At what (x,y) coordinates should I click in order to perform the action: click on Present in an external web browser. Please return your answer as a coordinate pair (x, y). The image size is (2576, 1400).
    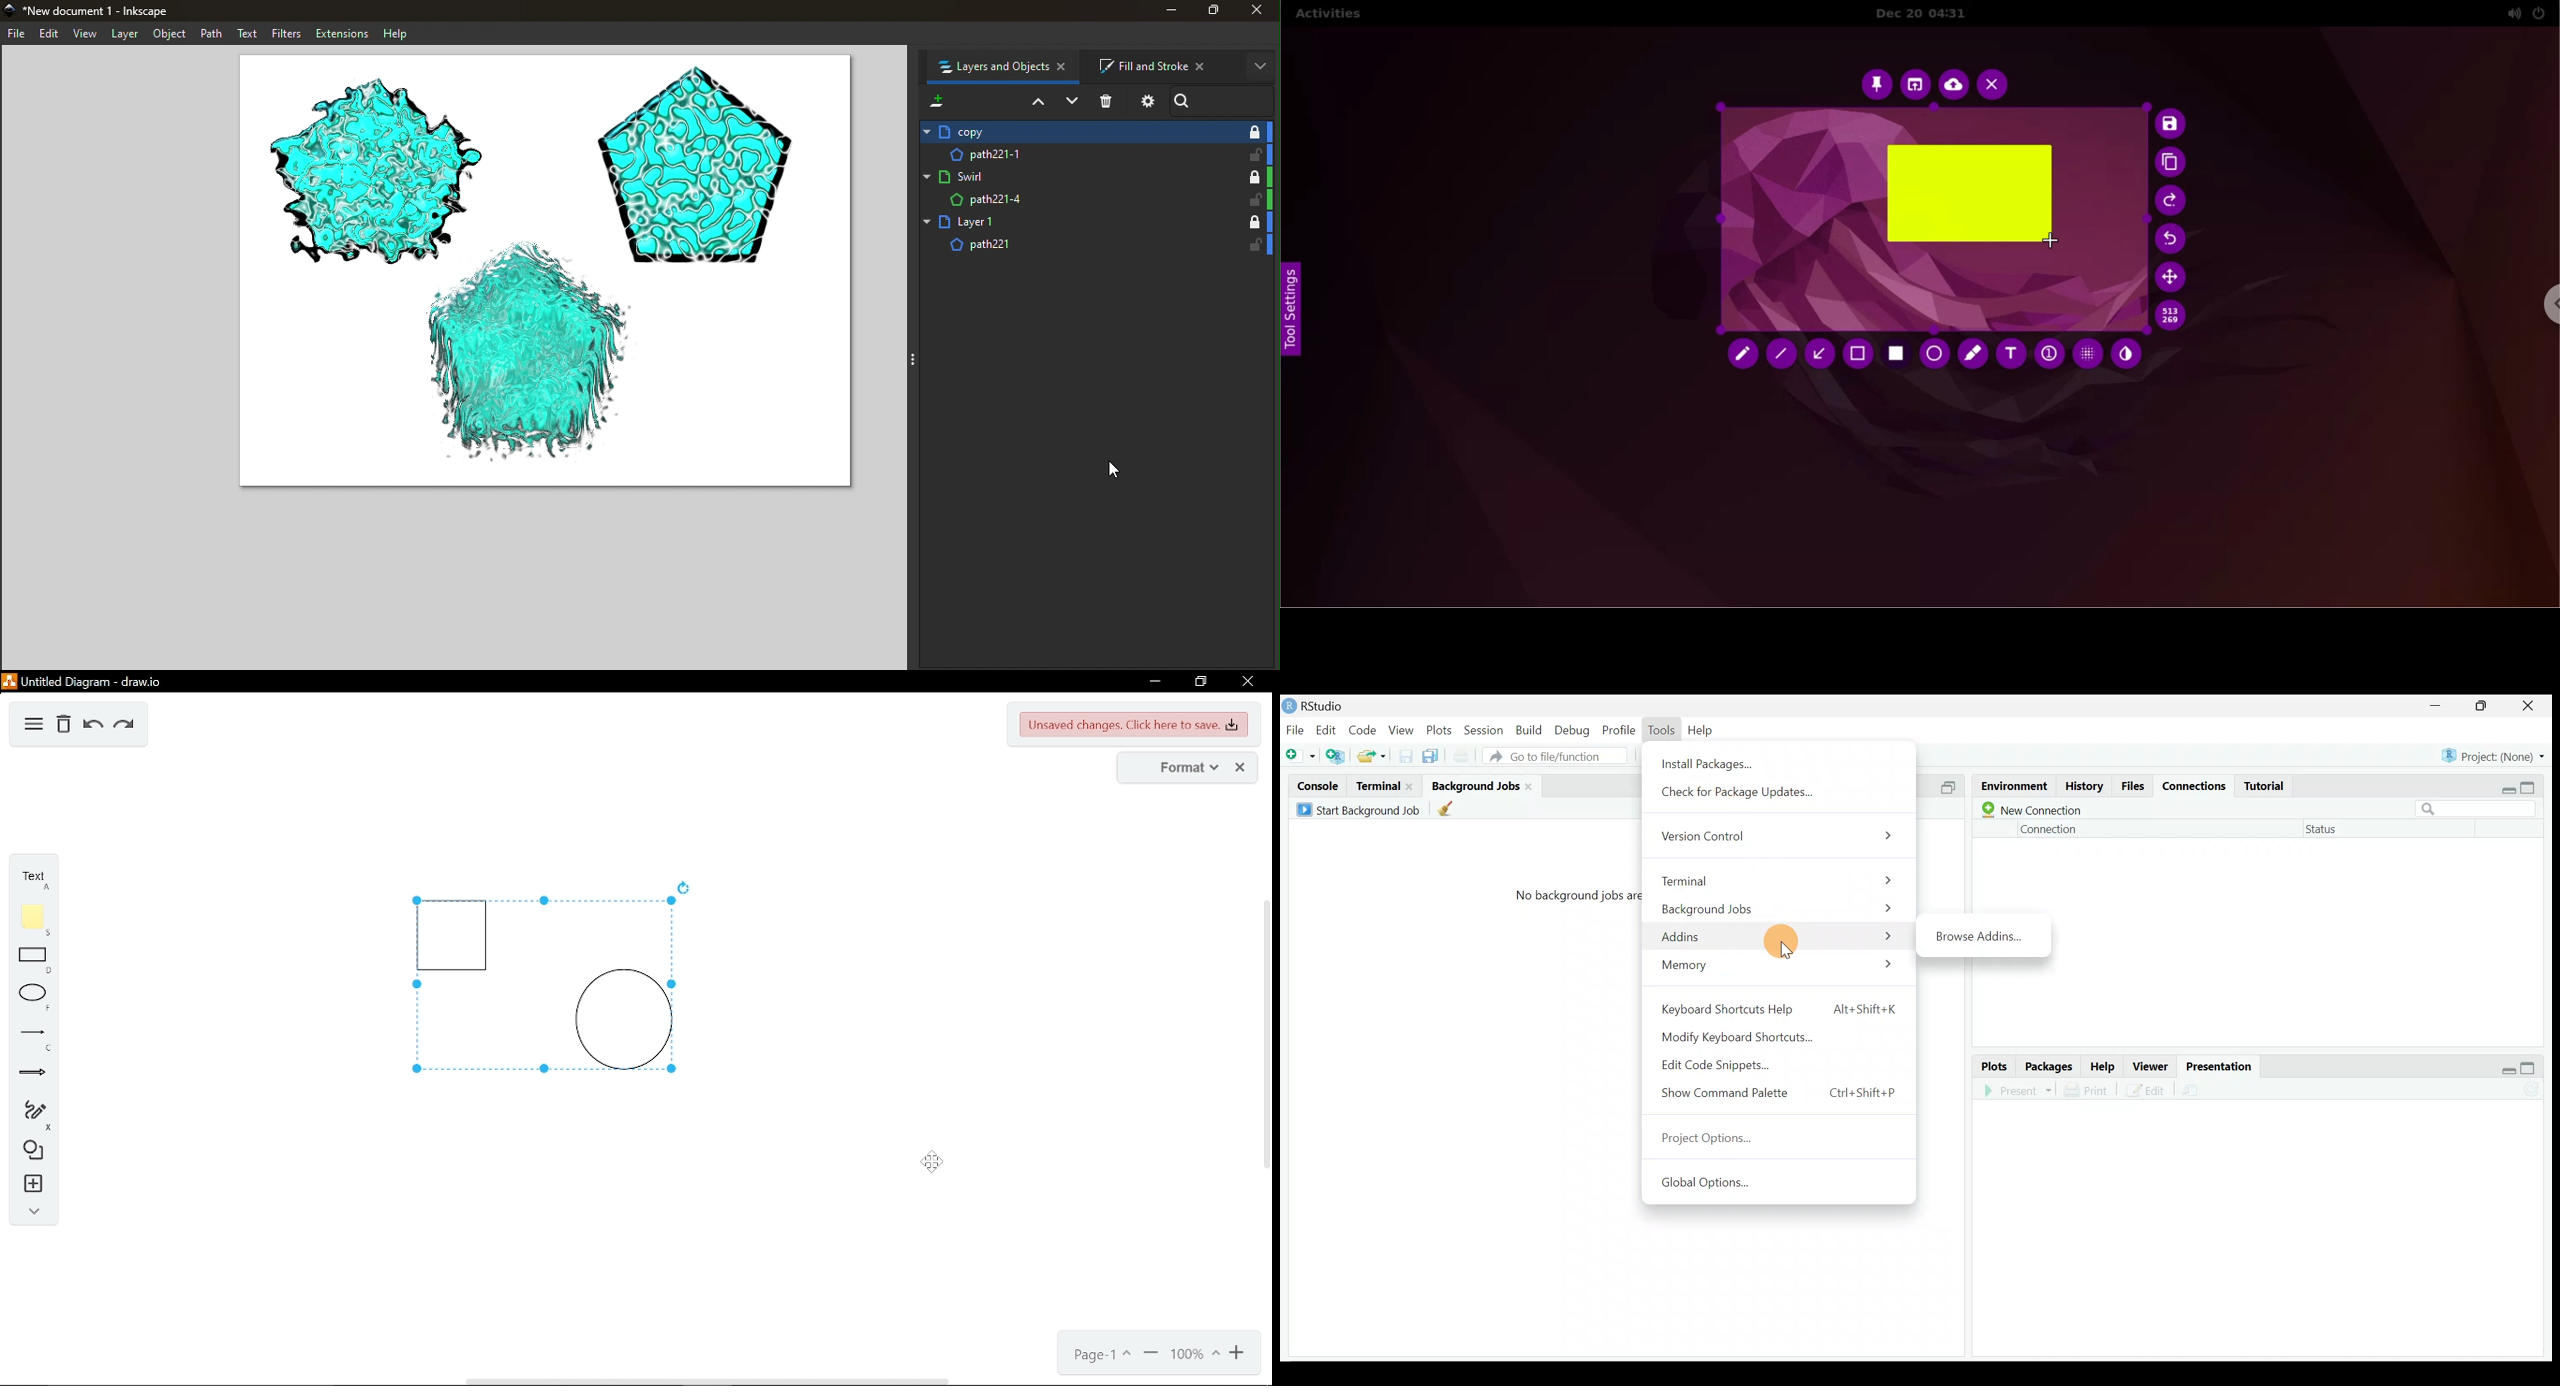
    Looking at the image, I should click on (2019, 1091).